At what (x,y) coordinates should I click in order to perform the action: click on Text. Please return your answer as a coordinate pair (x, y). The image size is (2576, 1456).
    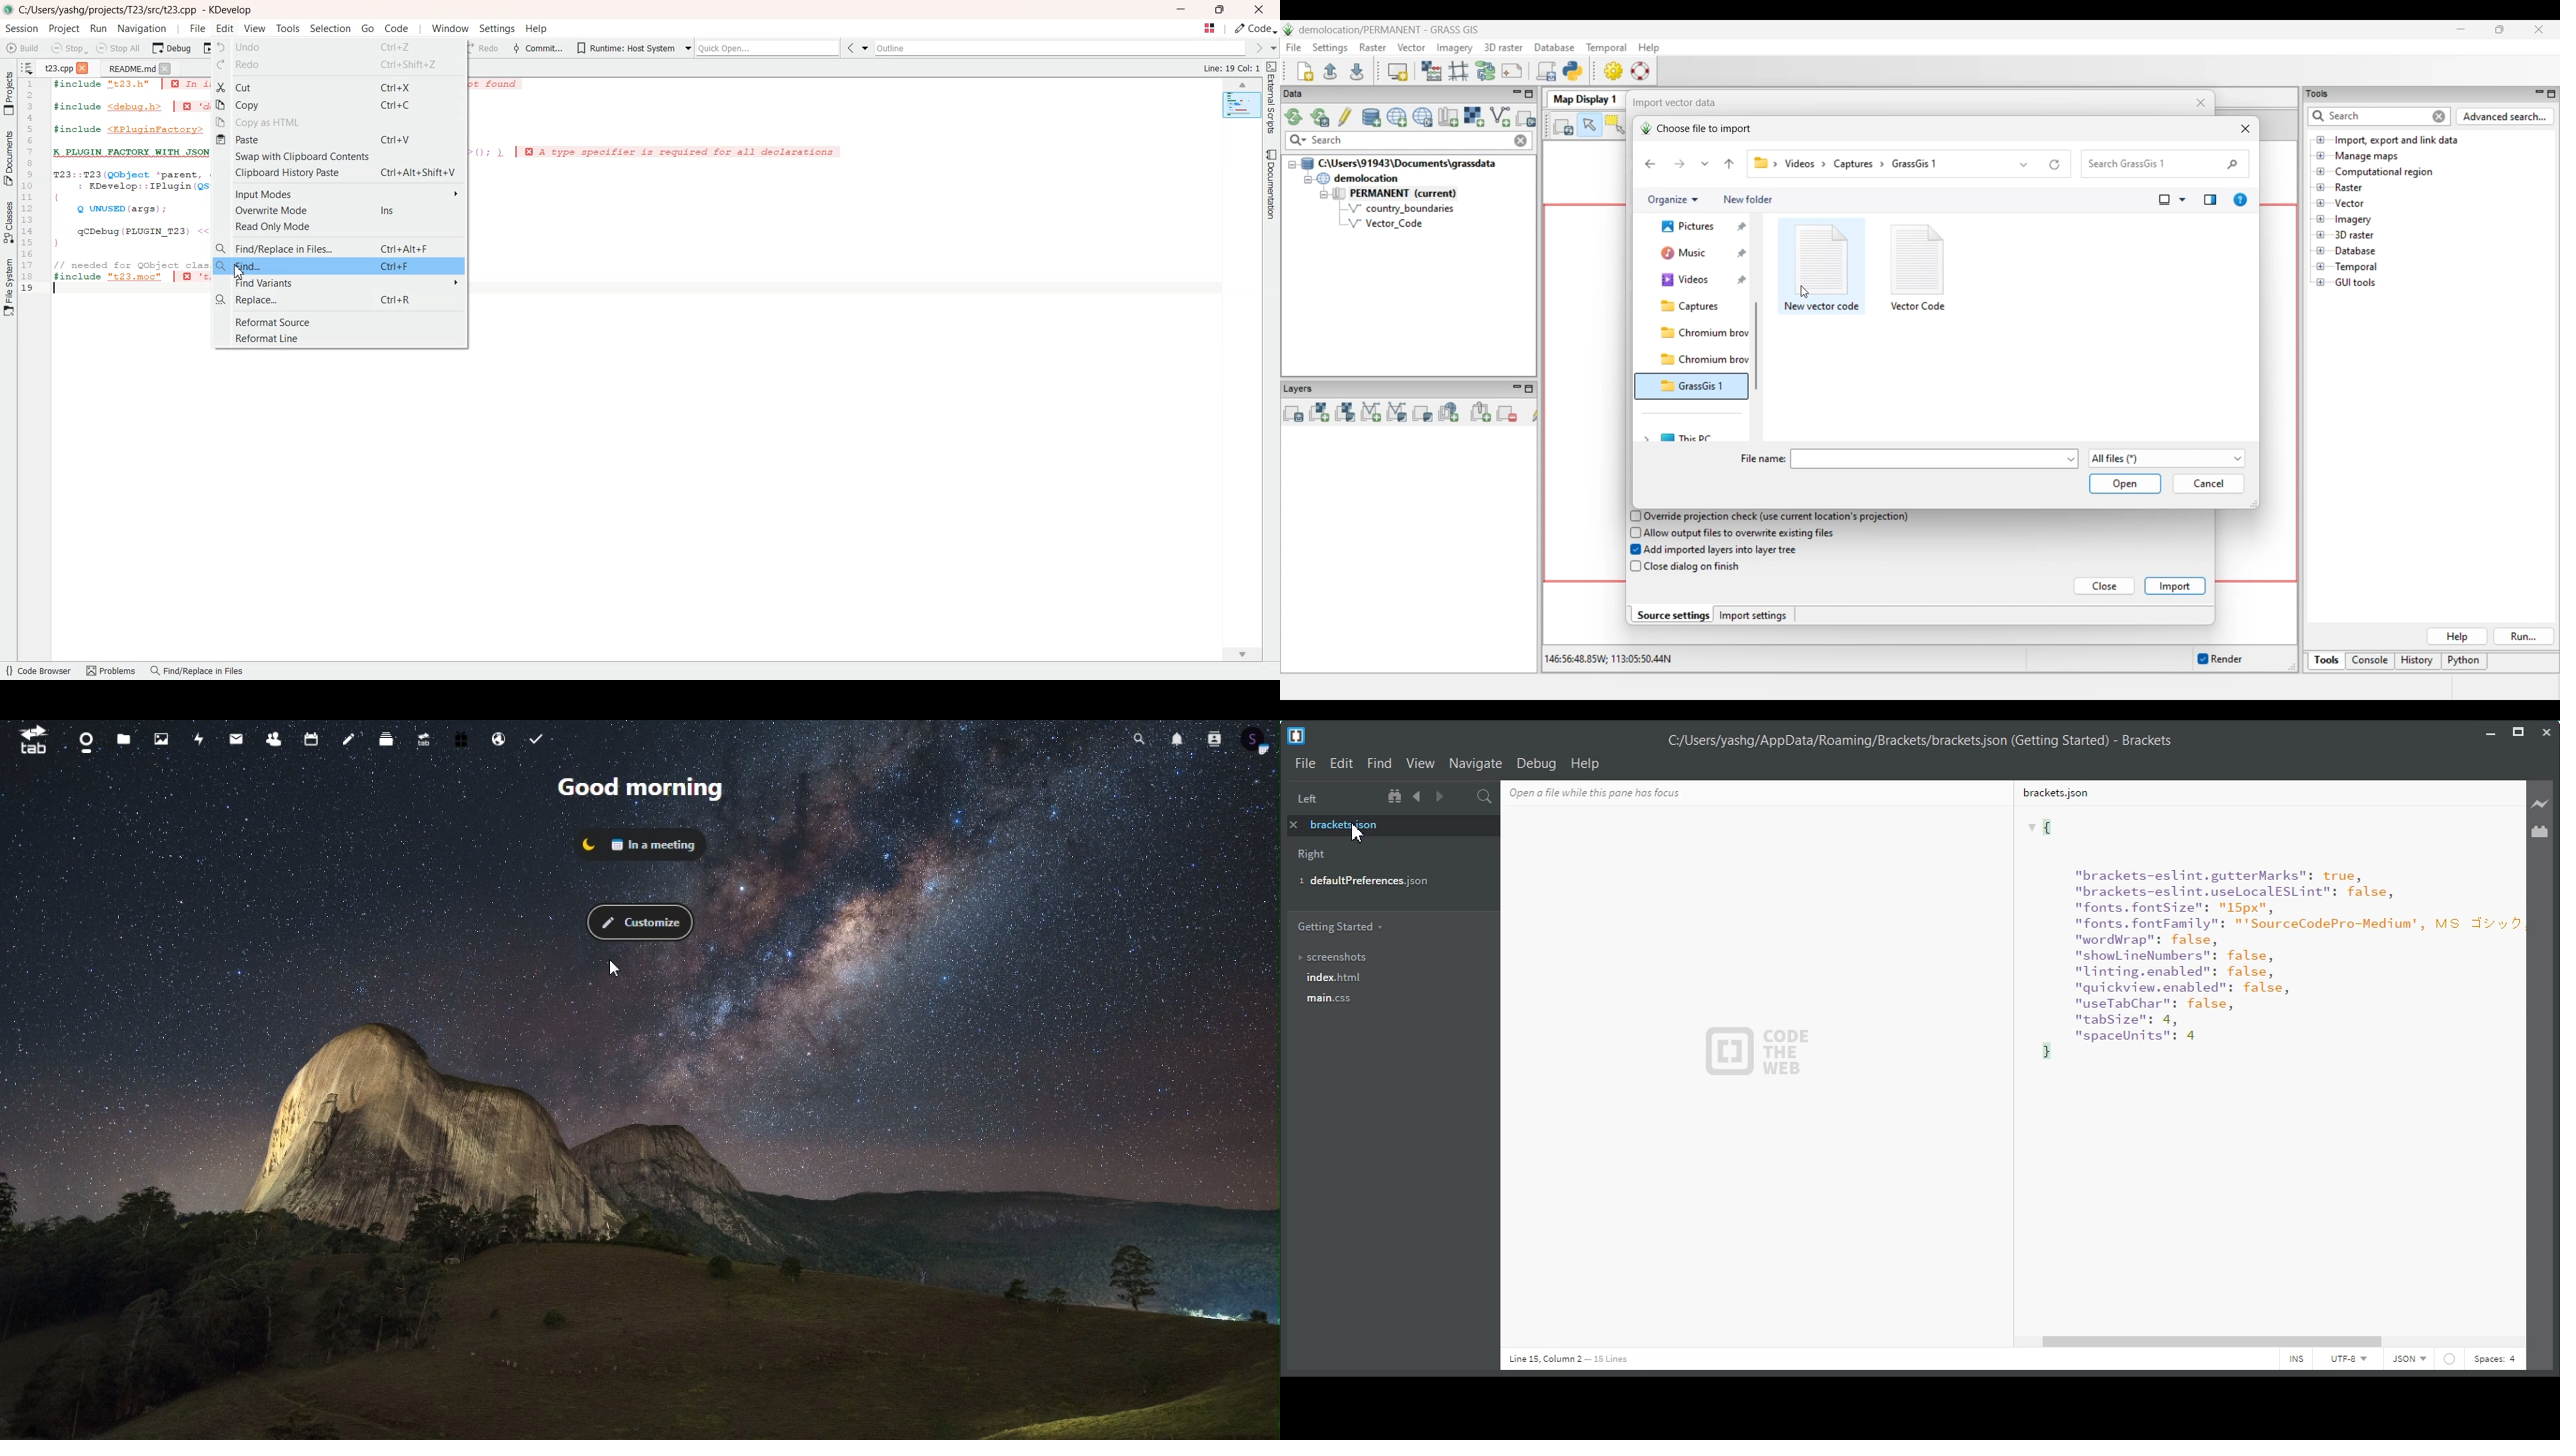
    Looking at the image, I should click on (1624, 791).